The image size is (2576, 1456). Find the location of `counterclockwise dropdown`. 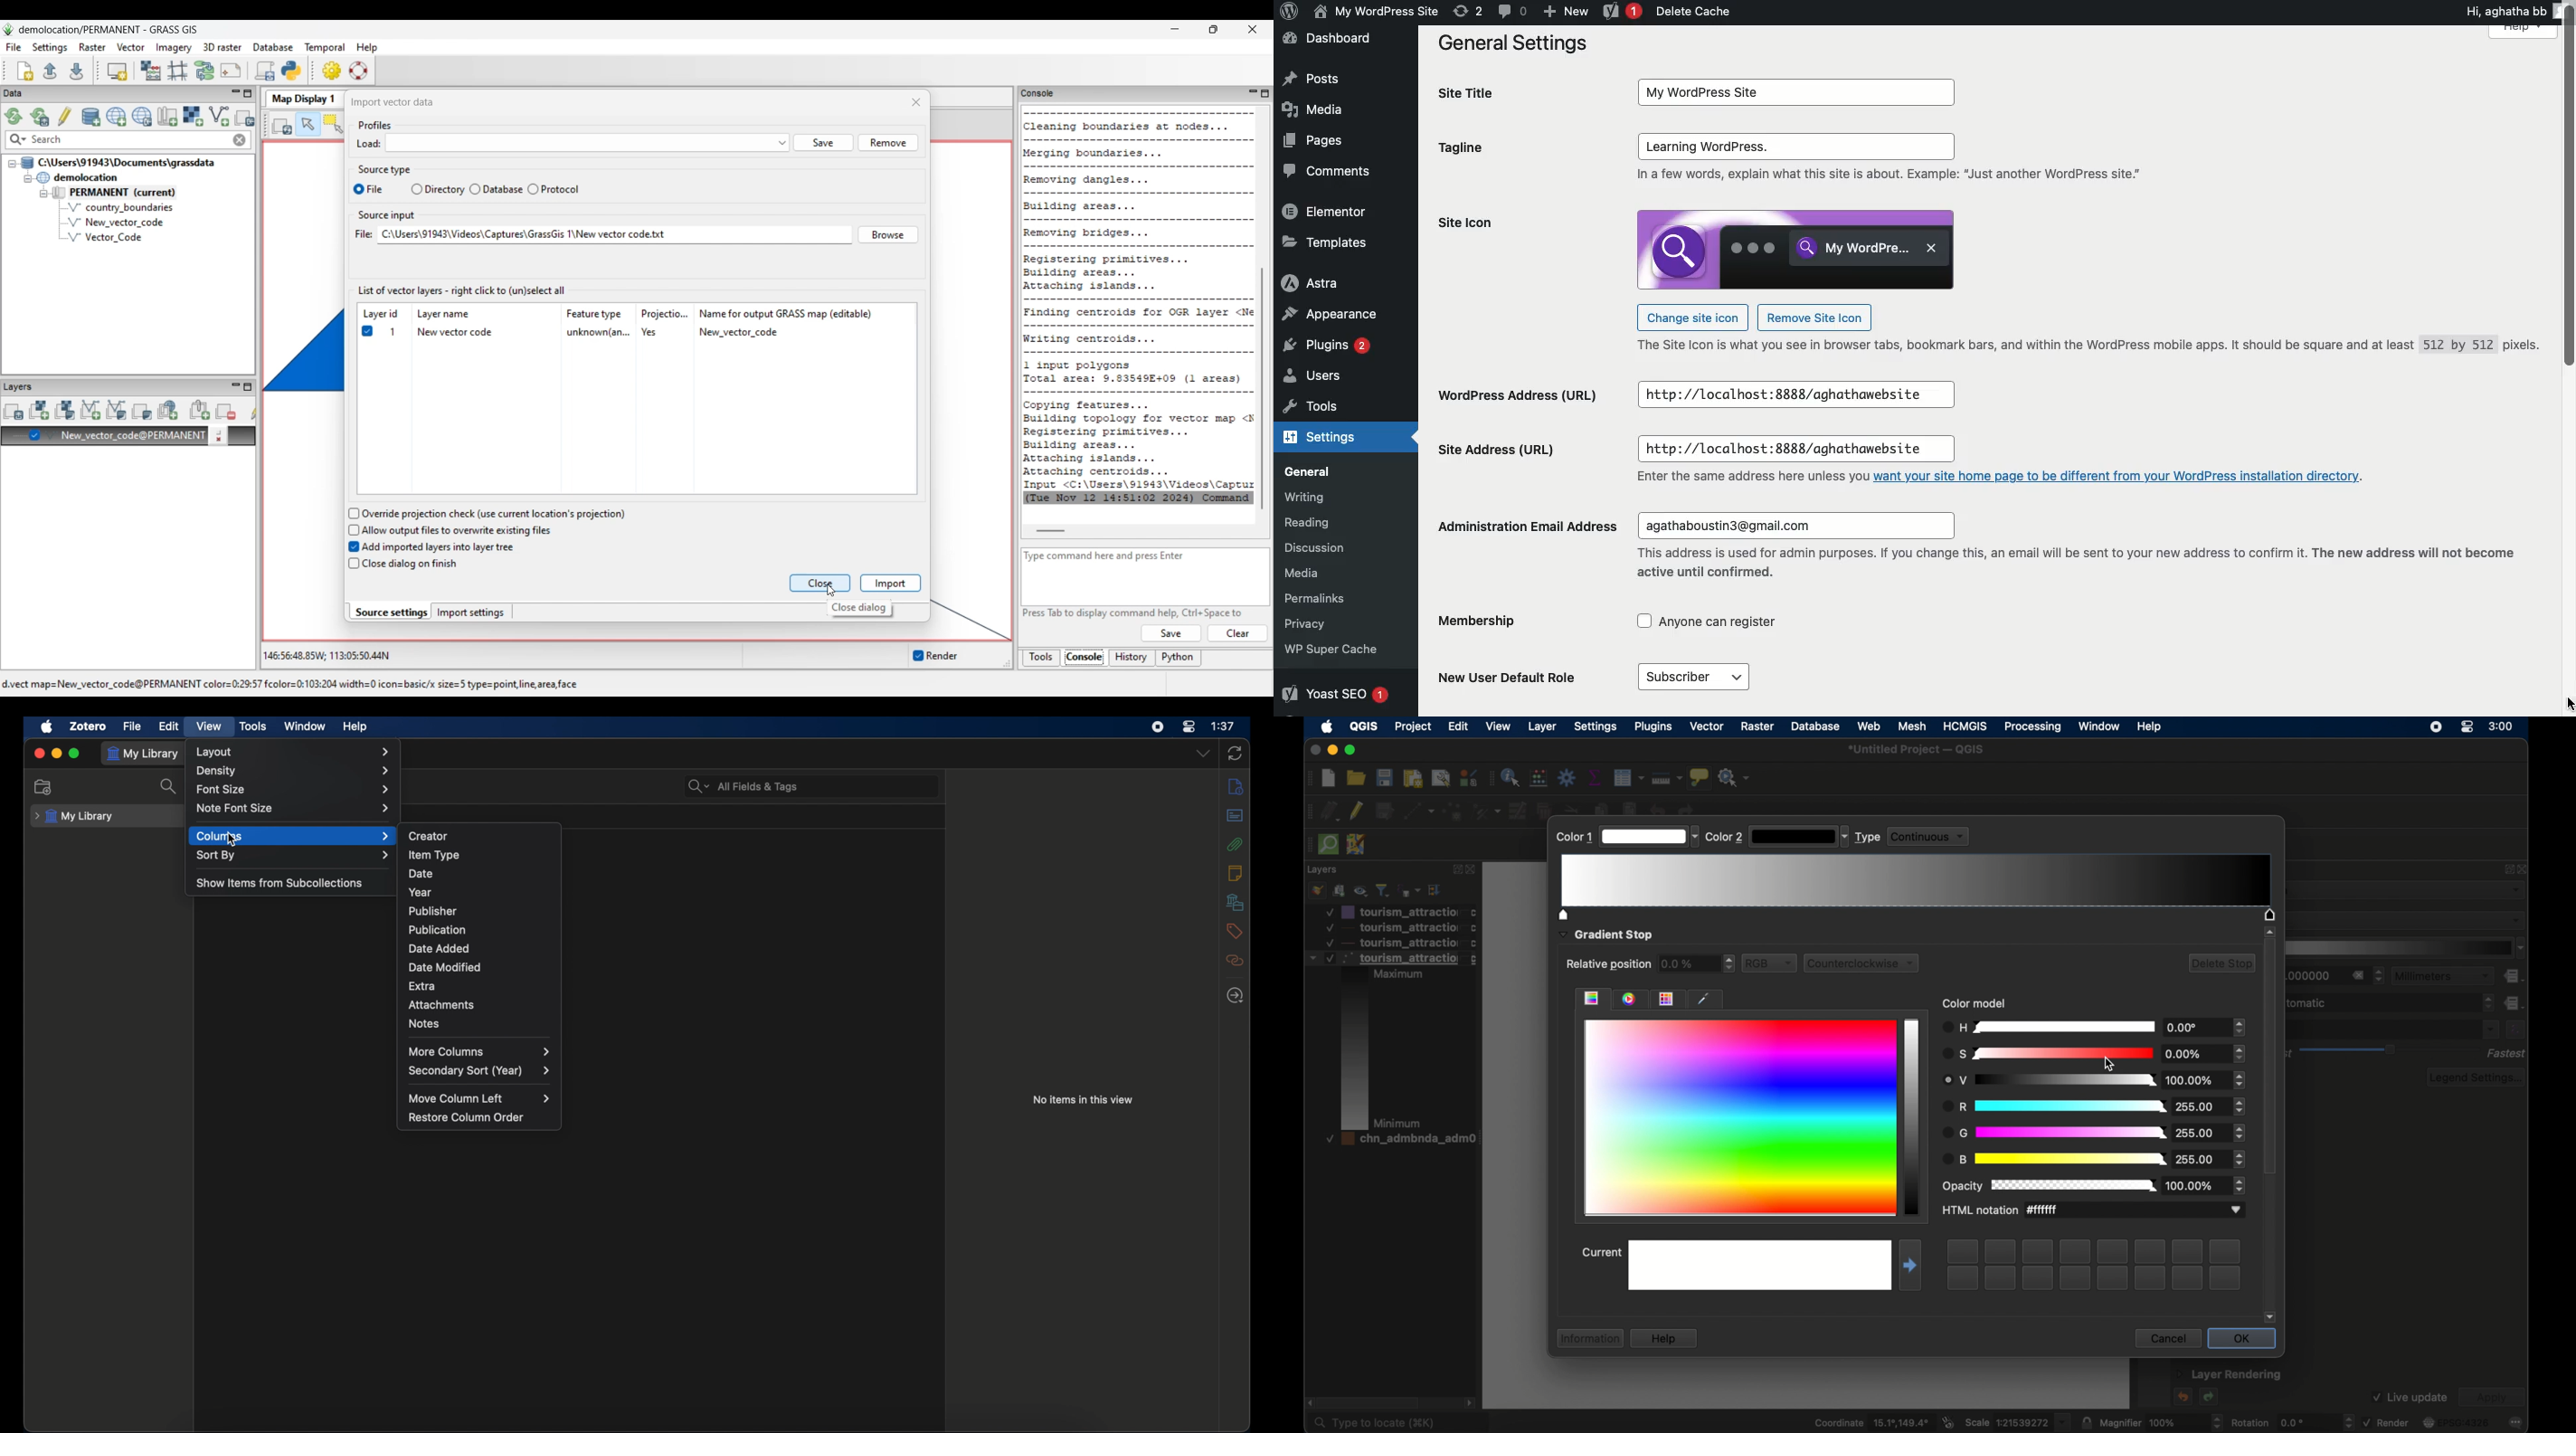

counterclockwise dropdown is located at coordinates (1866, 963).